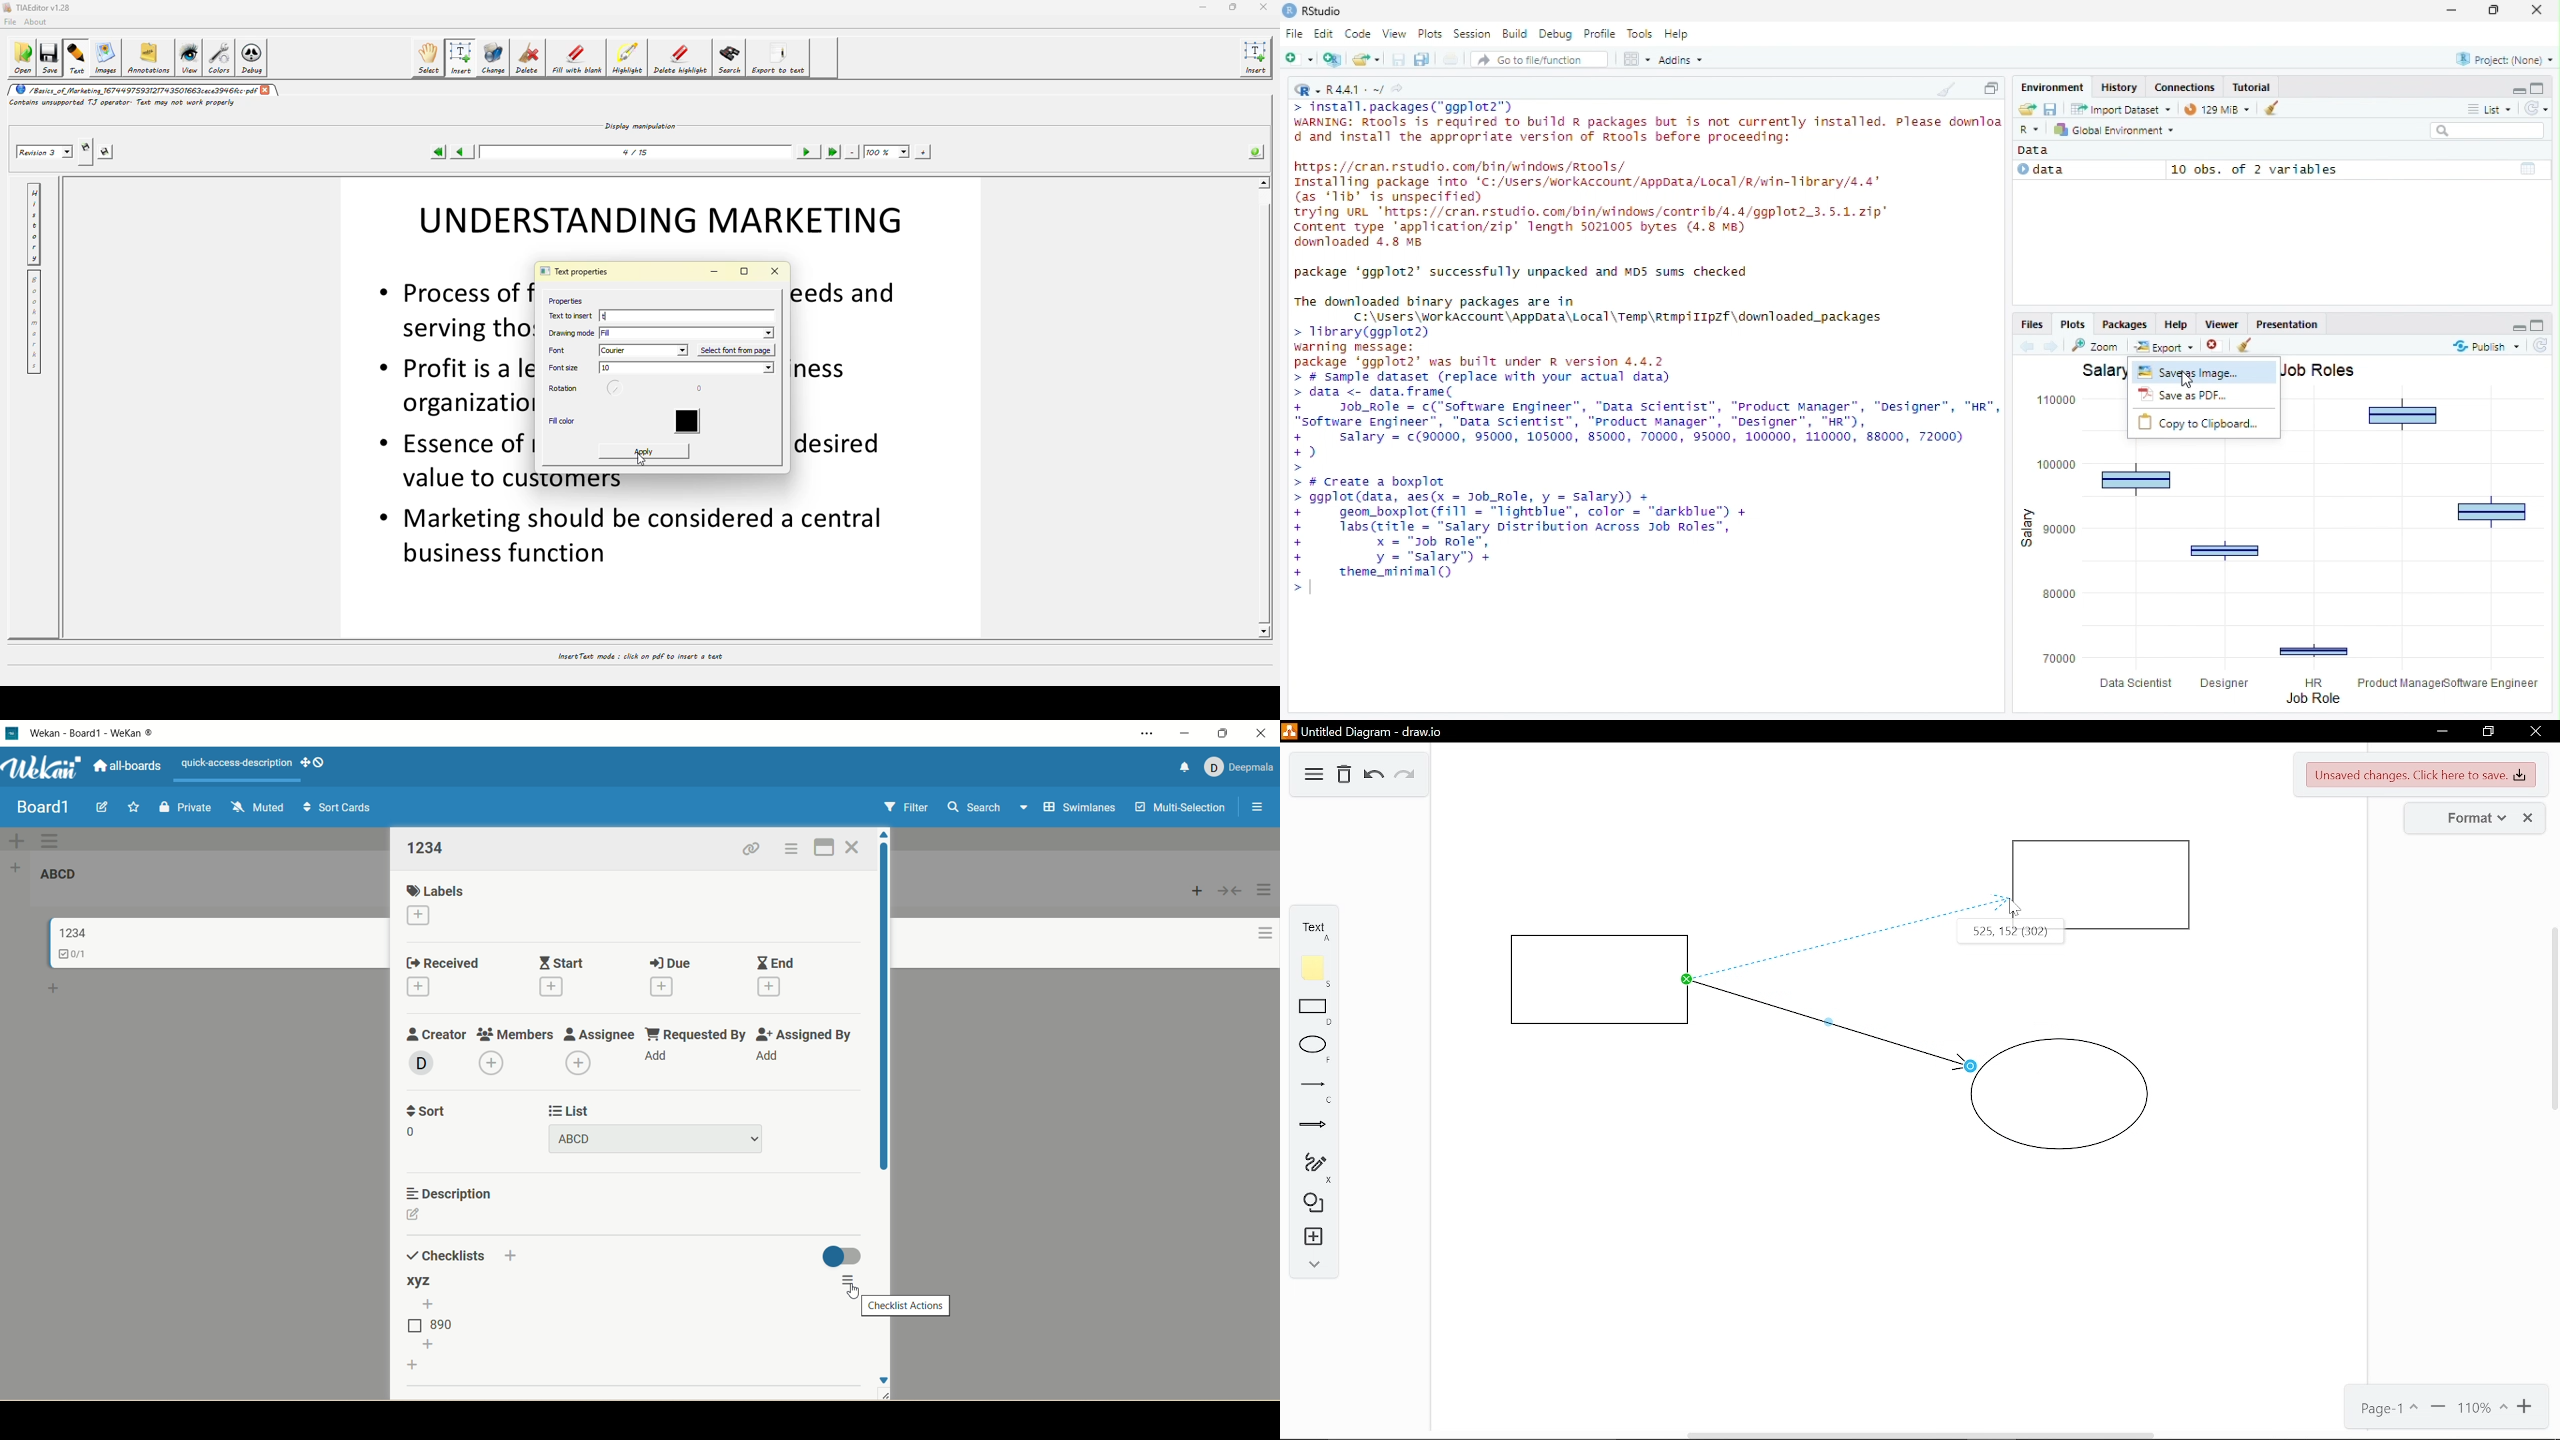 Image resolution: width=2576 pixels, height=1456 pixels. What do you see at coordinates (883, 1010) in the screenshot?
I see `vertical scroll bar` at bounding box center [883, 1010].